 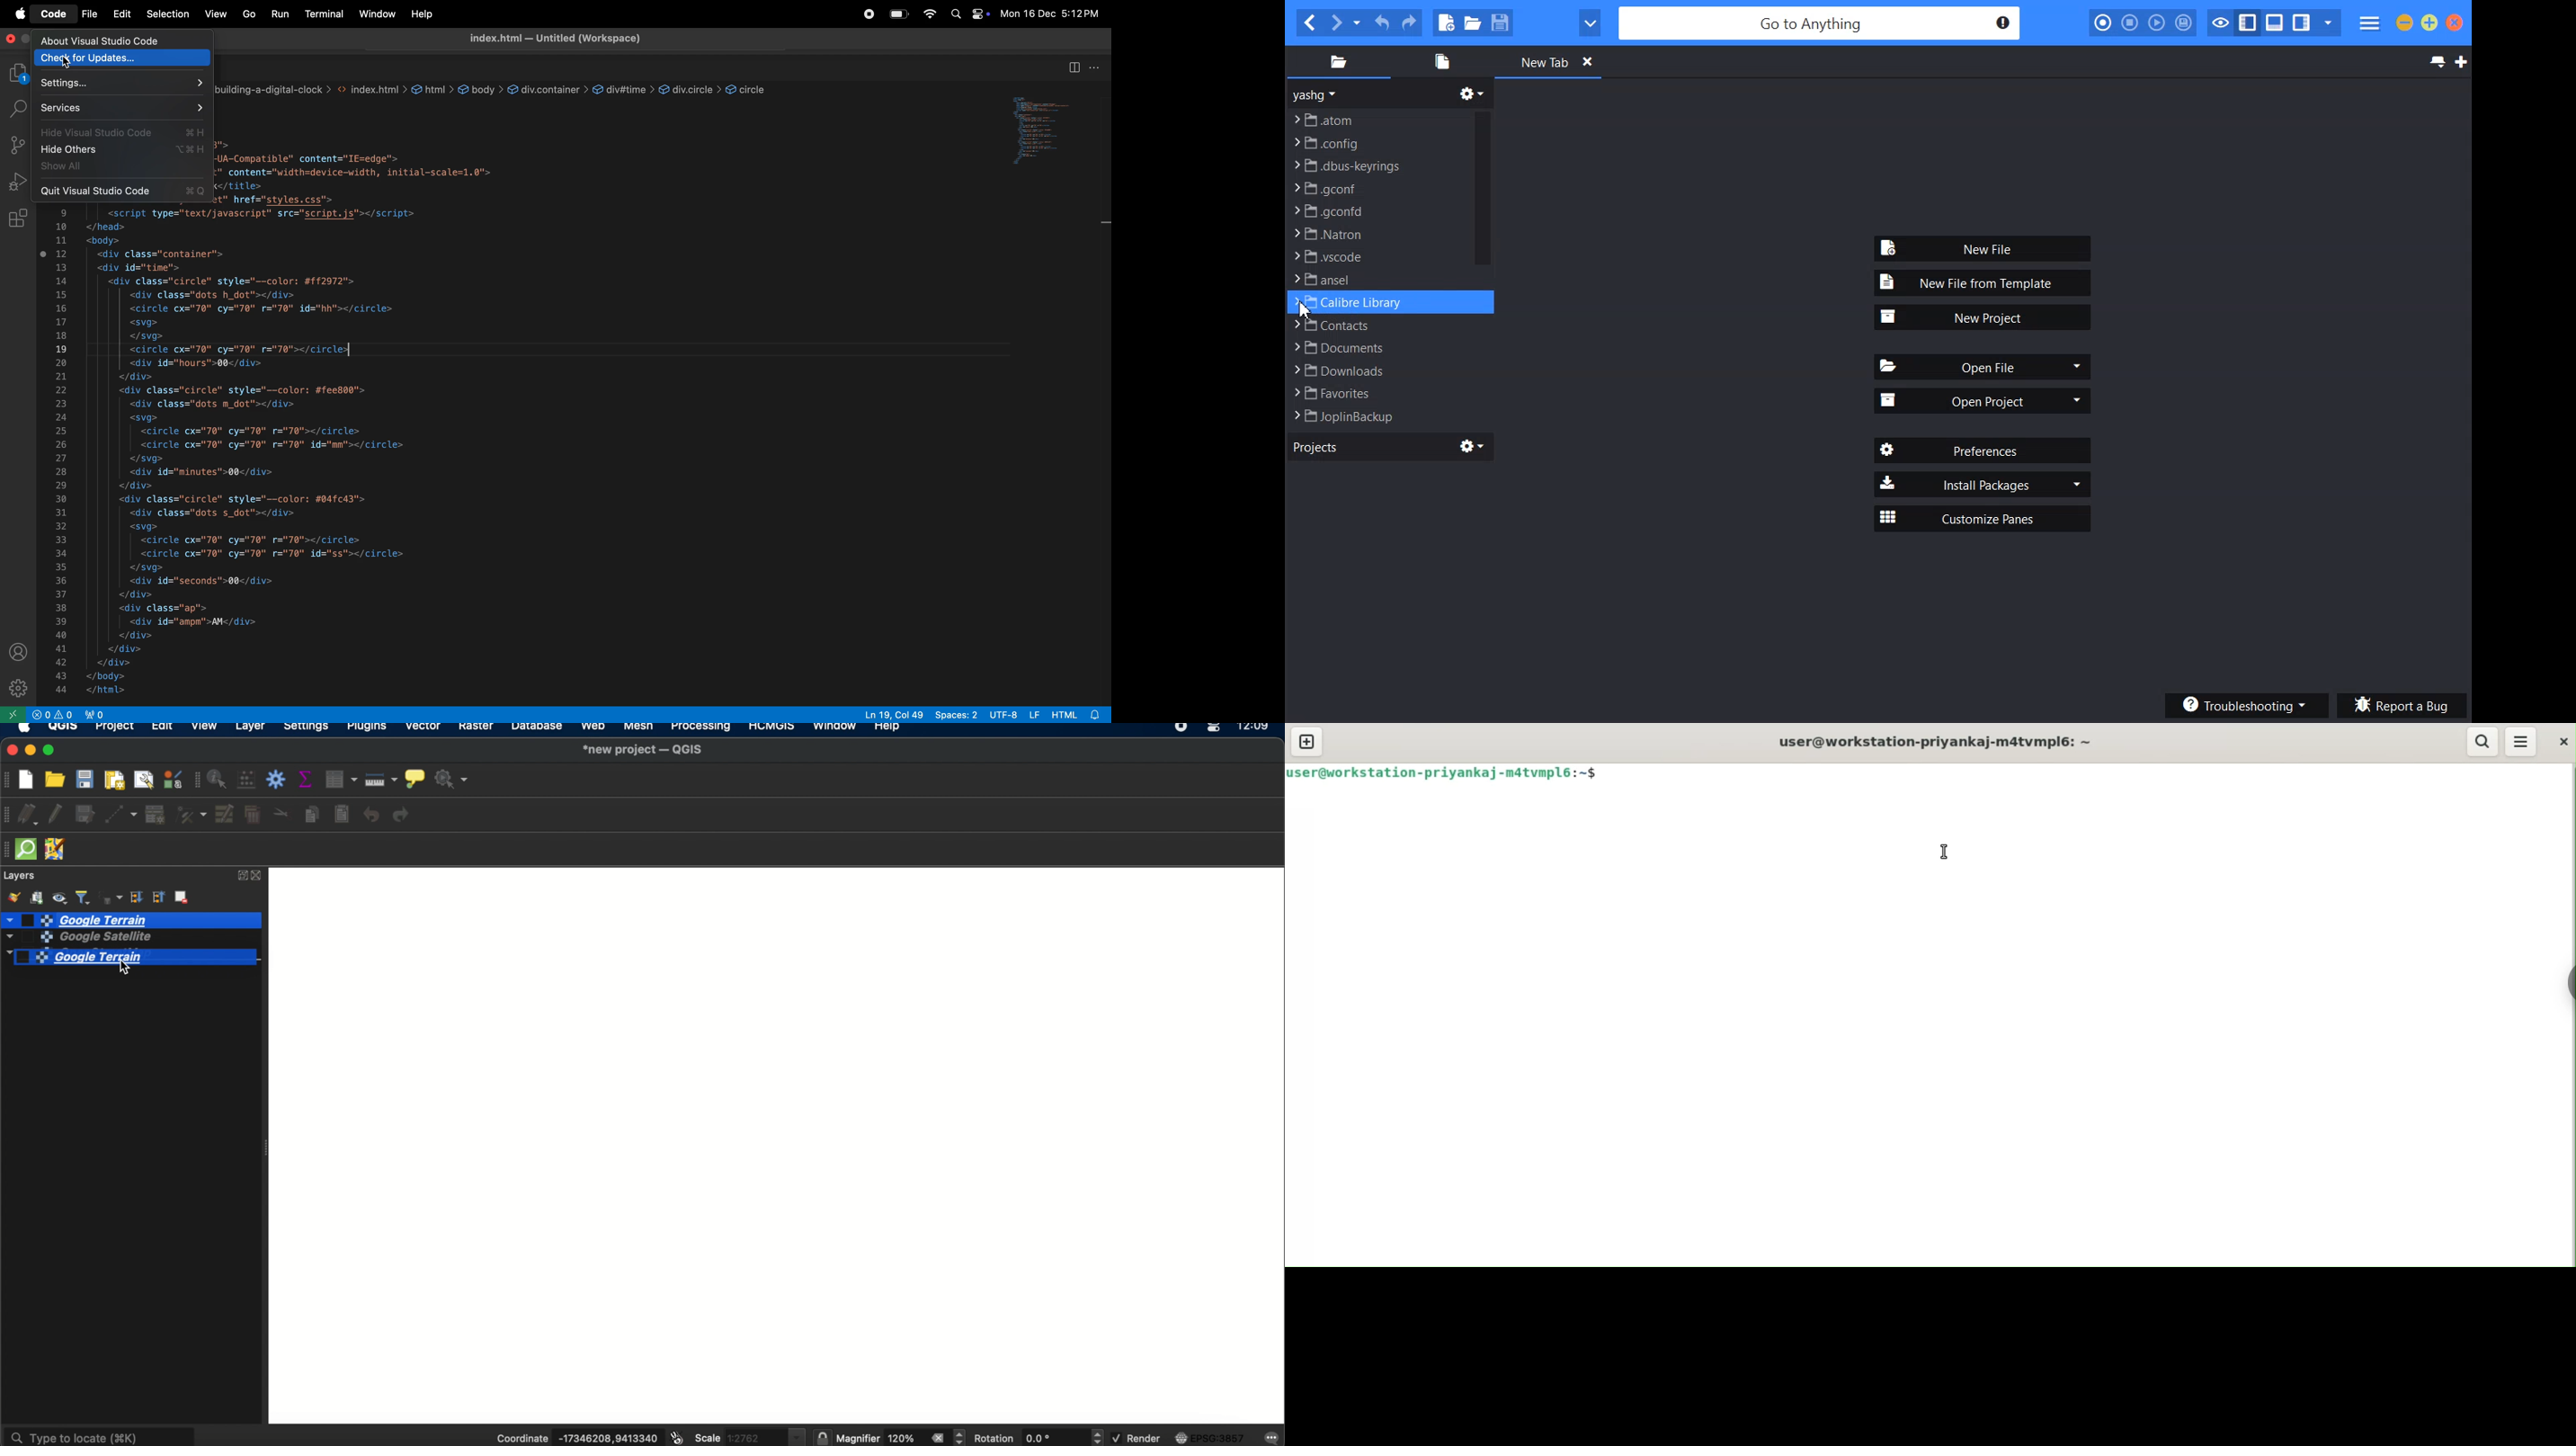 I want to click on explorer, so click(x=15, y=72).